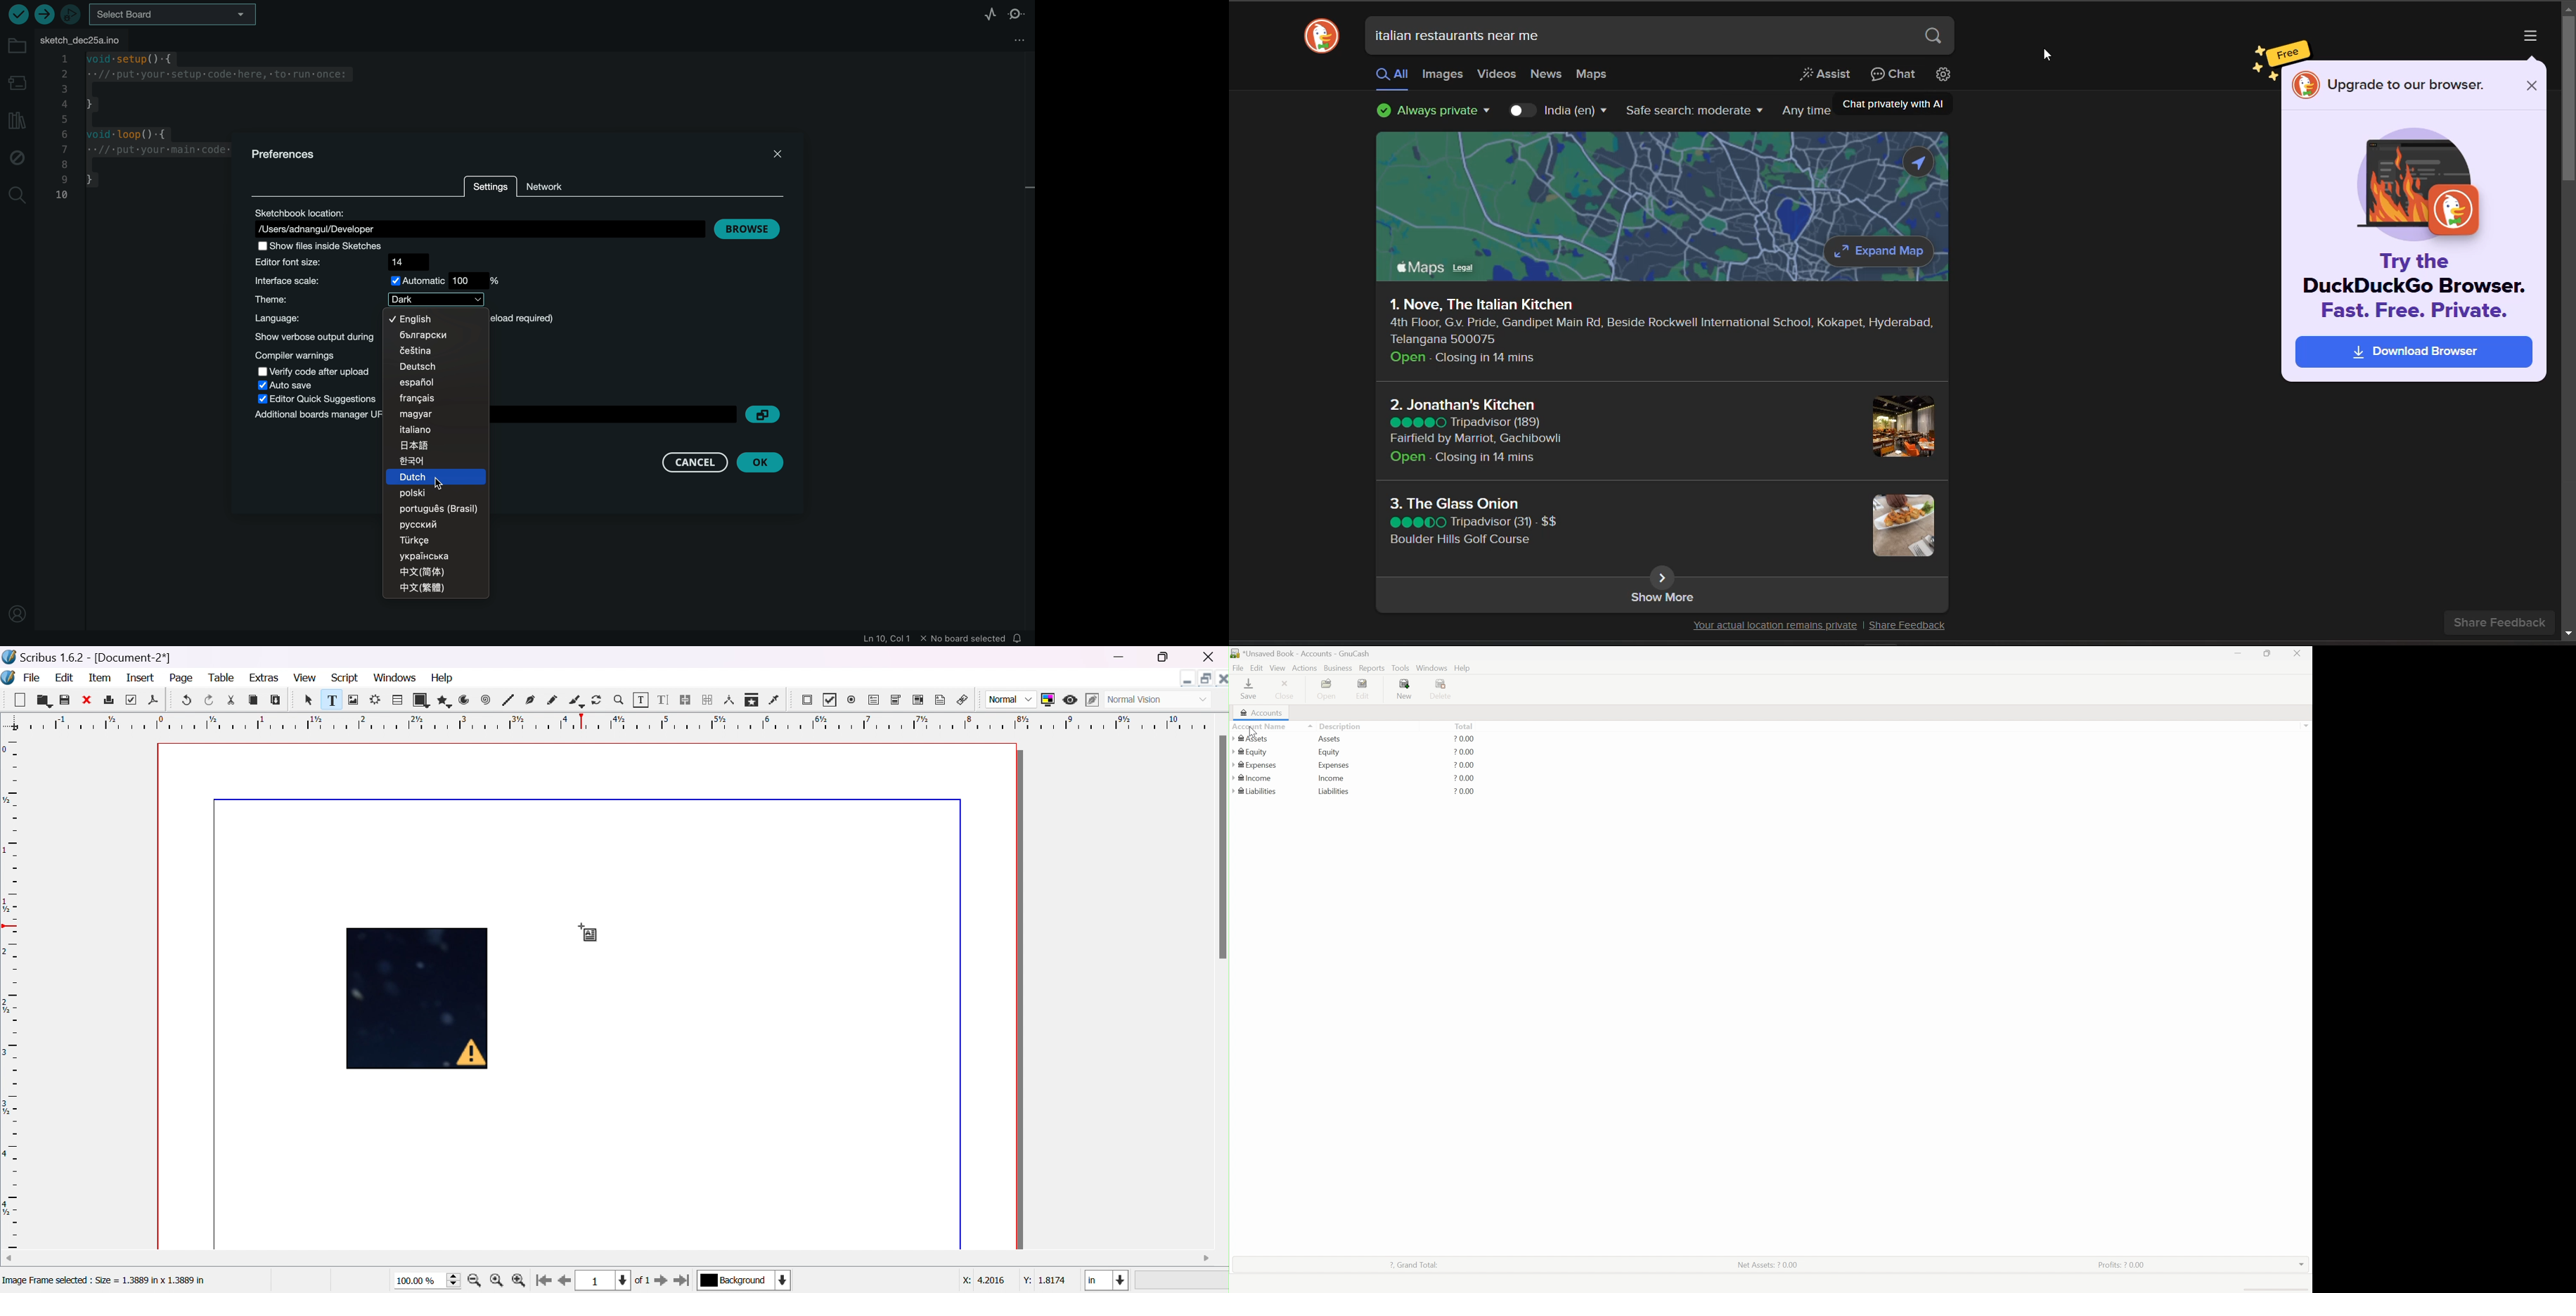  I want to click on ? 0.00, so click(1465, 791).